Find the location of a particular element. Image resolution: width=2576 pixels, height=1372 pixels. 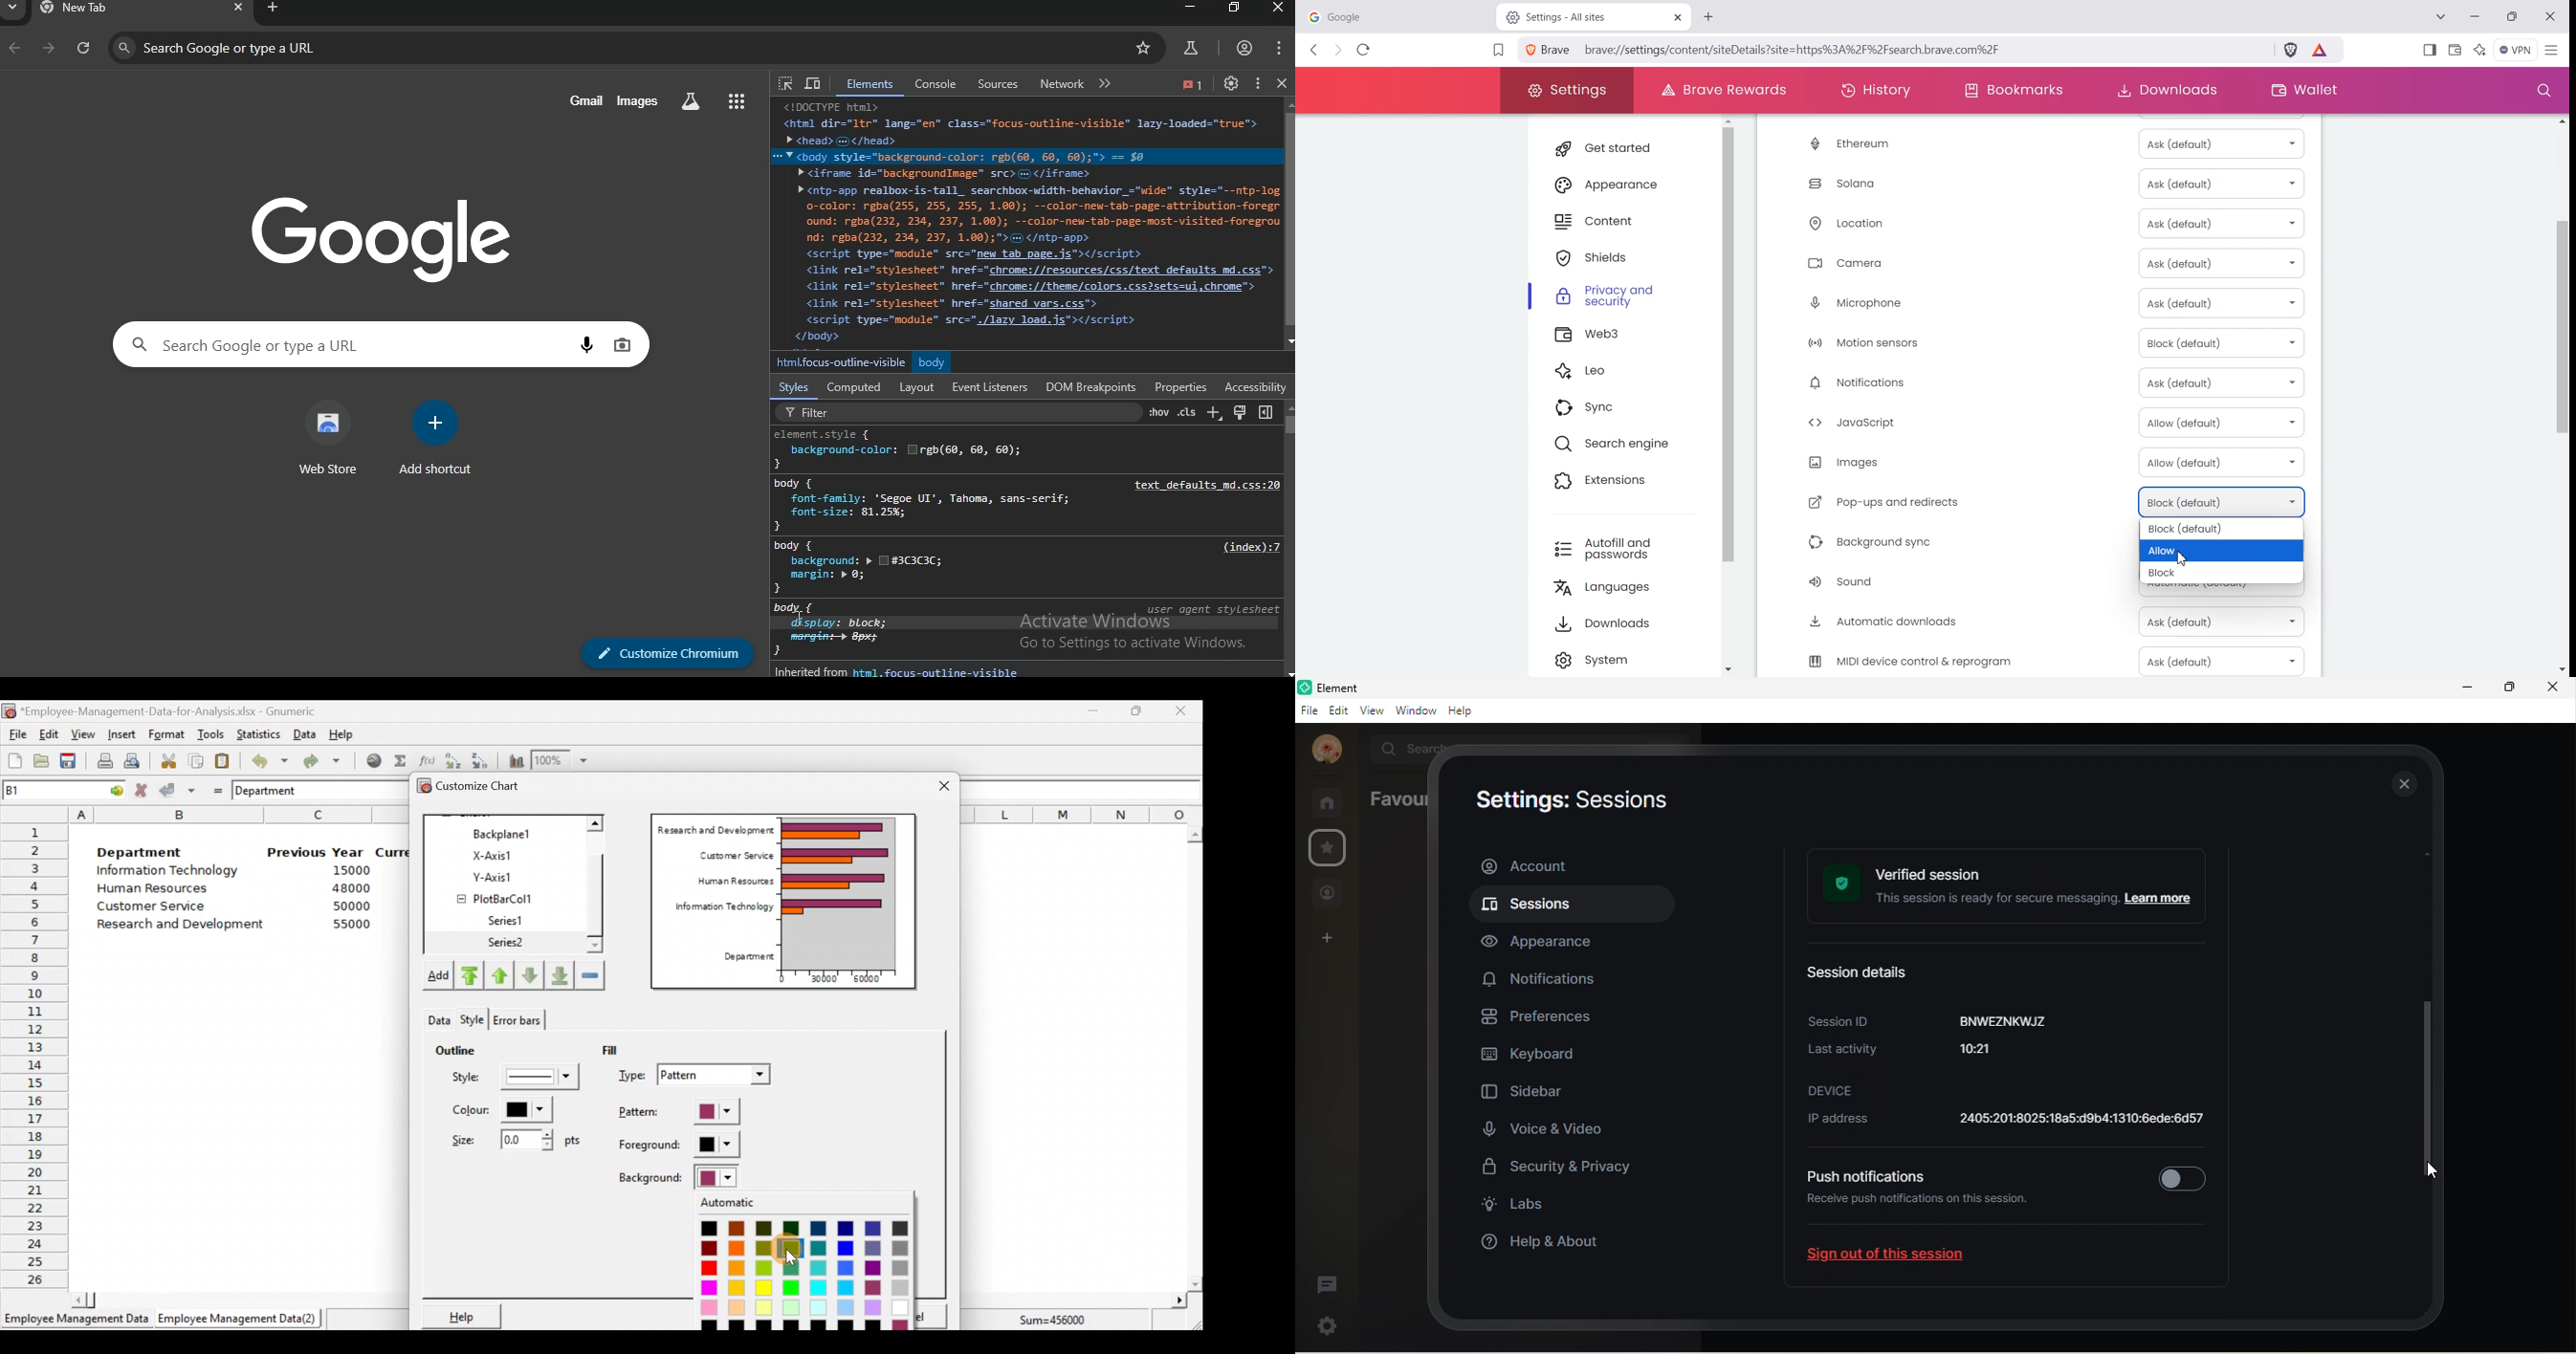

element classes is located at coordinates (1187, 413).